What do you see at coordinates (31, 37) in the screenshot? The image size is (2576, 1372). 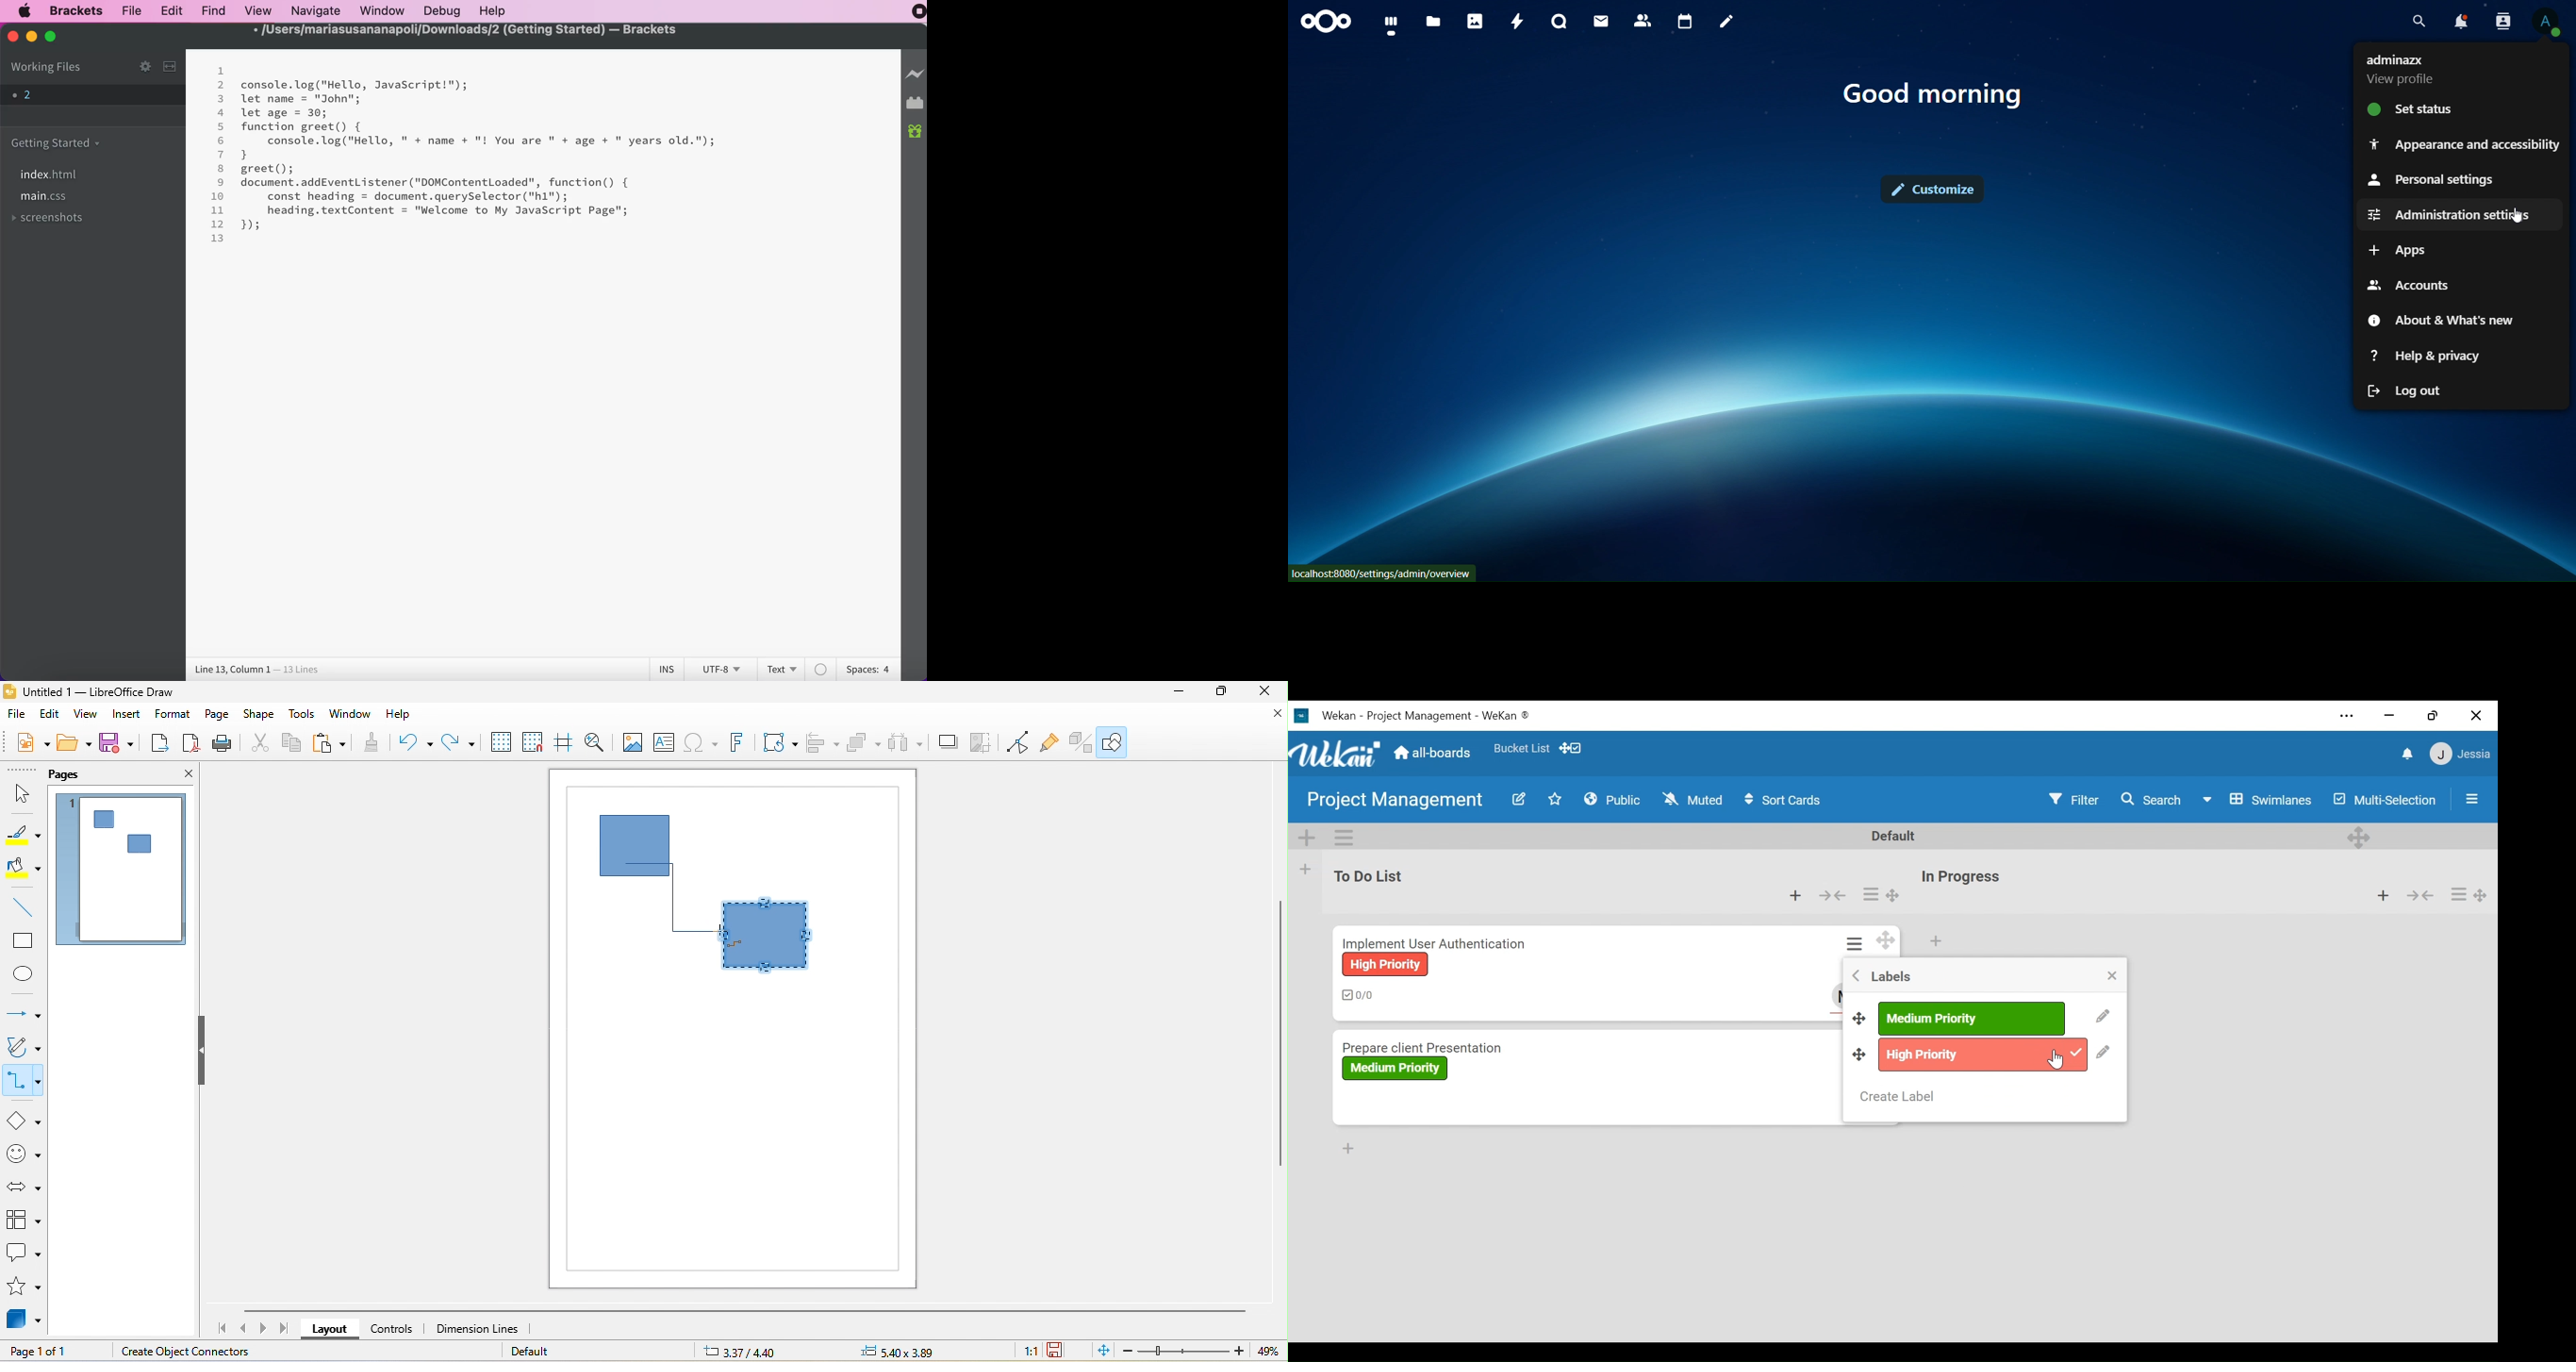 I see `minimize` at bounding box center [31, 37].